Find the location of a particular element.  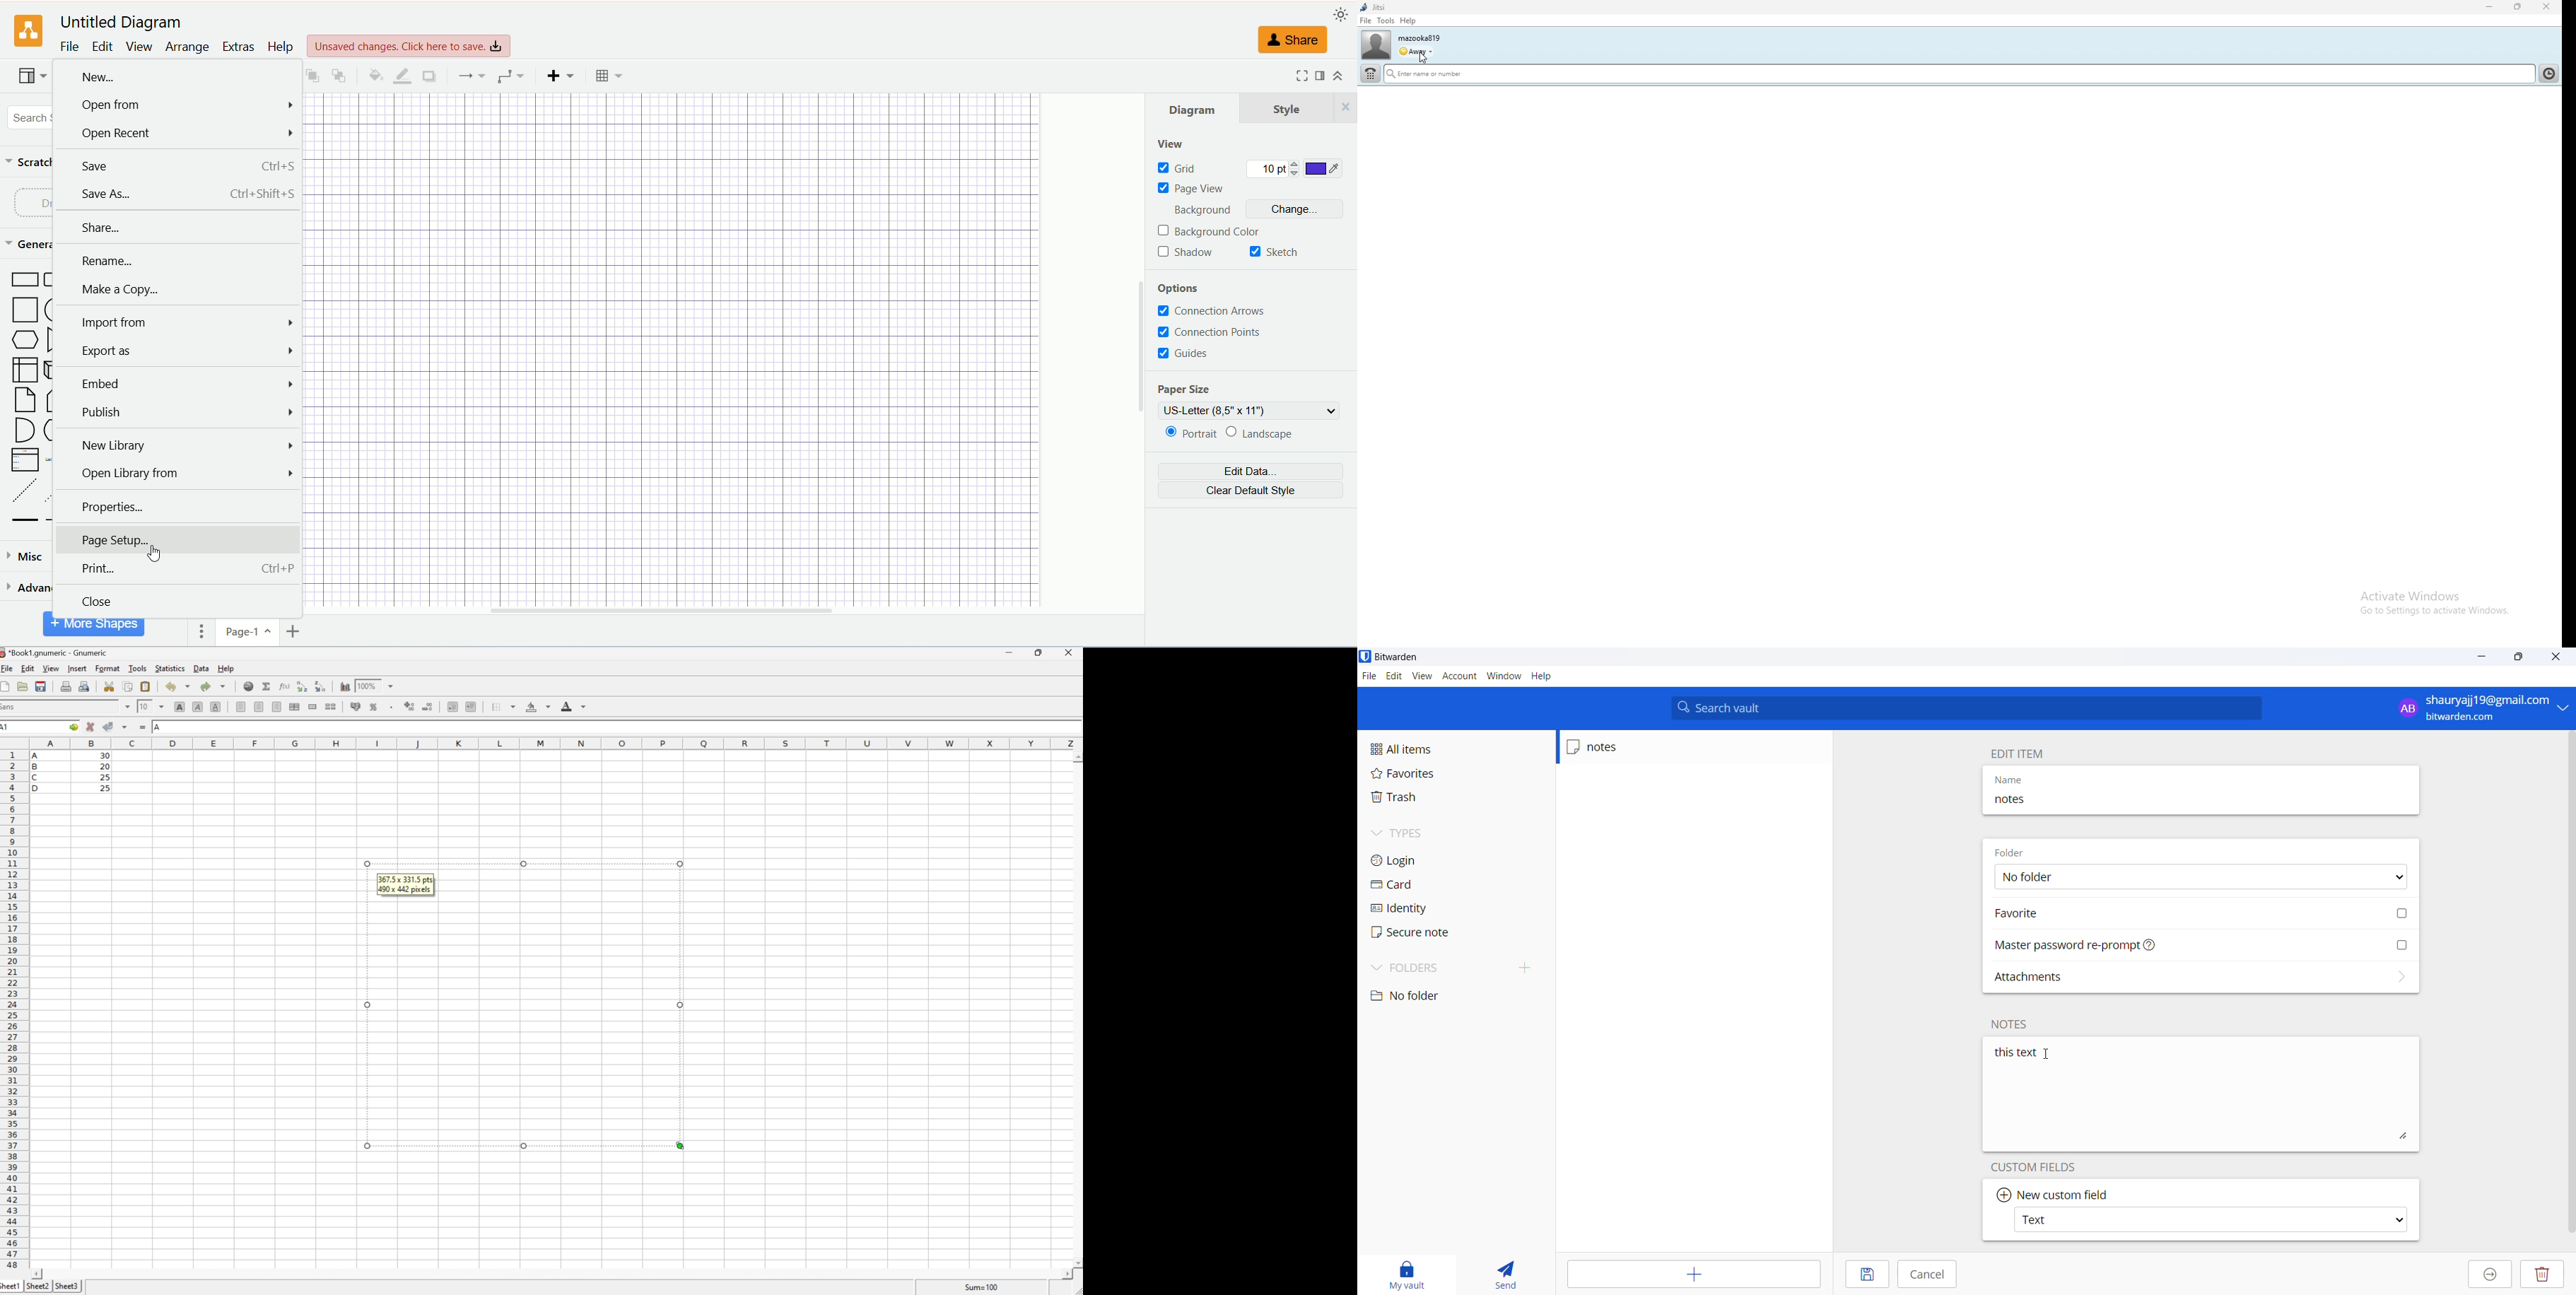

Square is located at coordinates (26, 311).